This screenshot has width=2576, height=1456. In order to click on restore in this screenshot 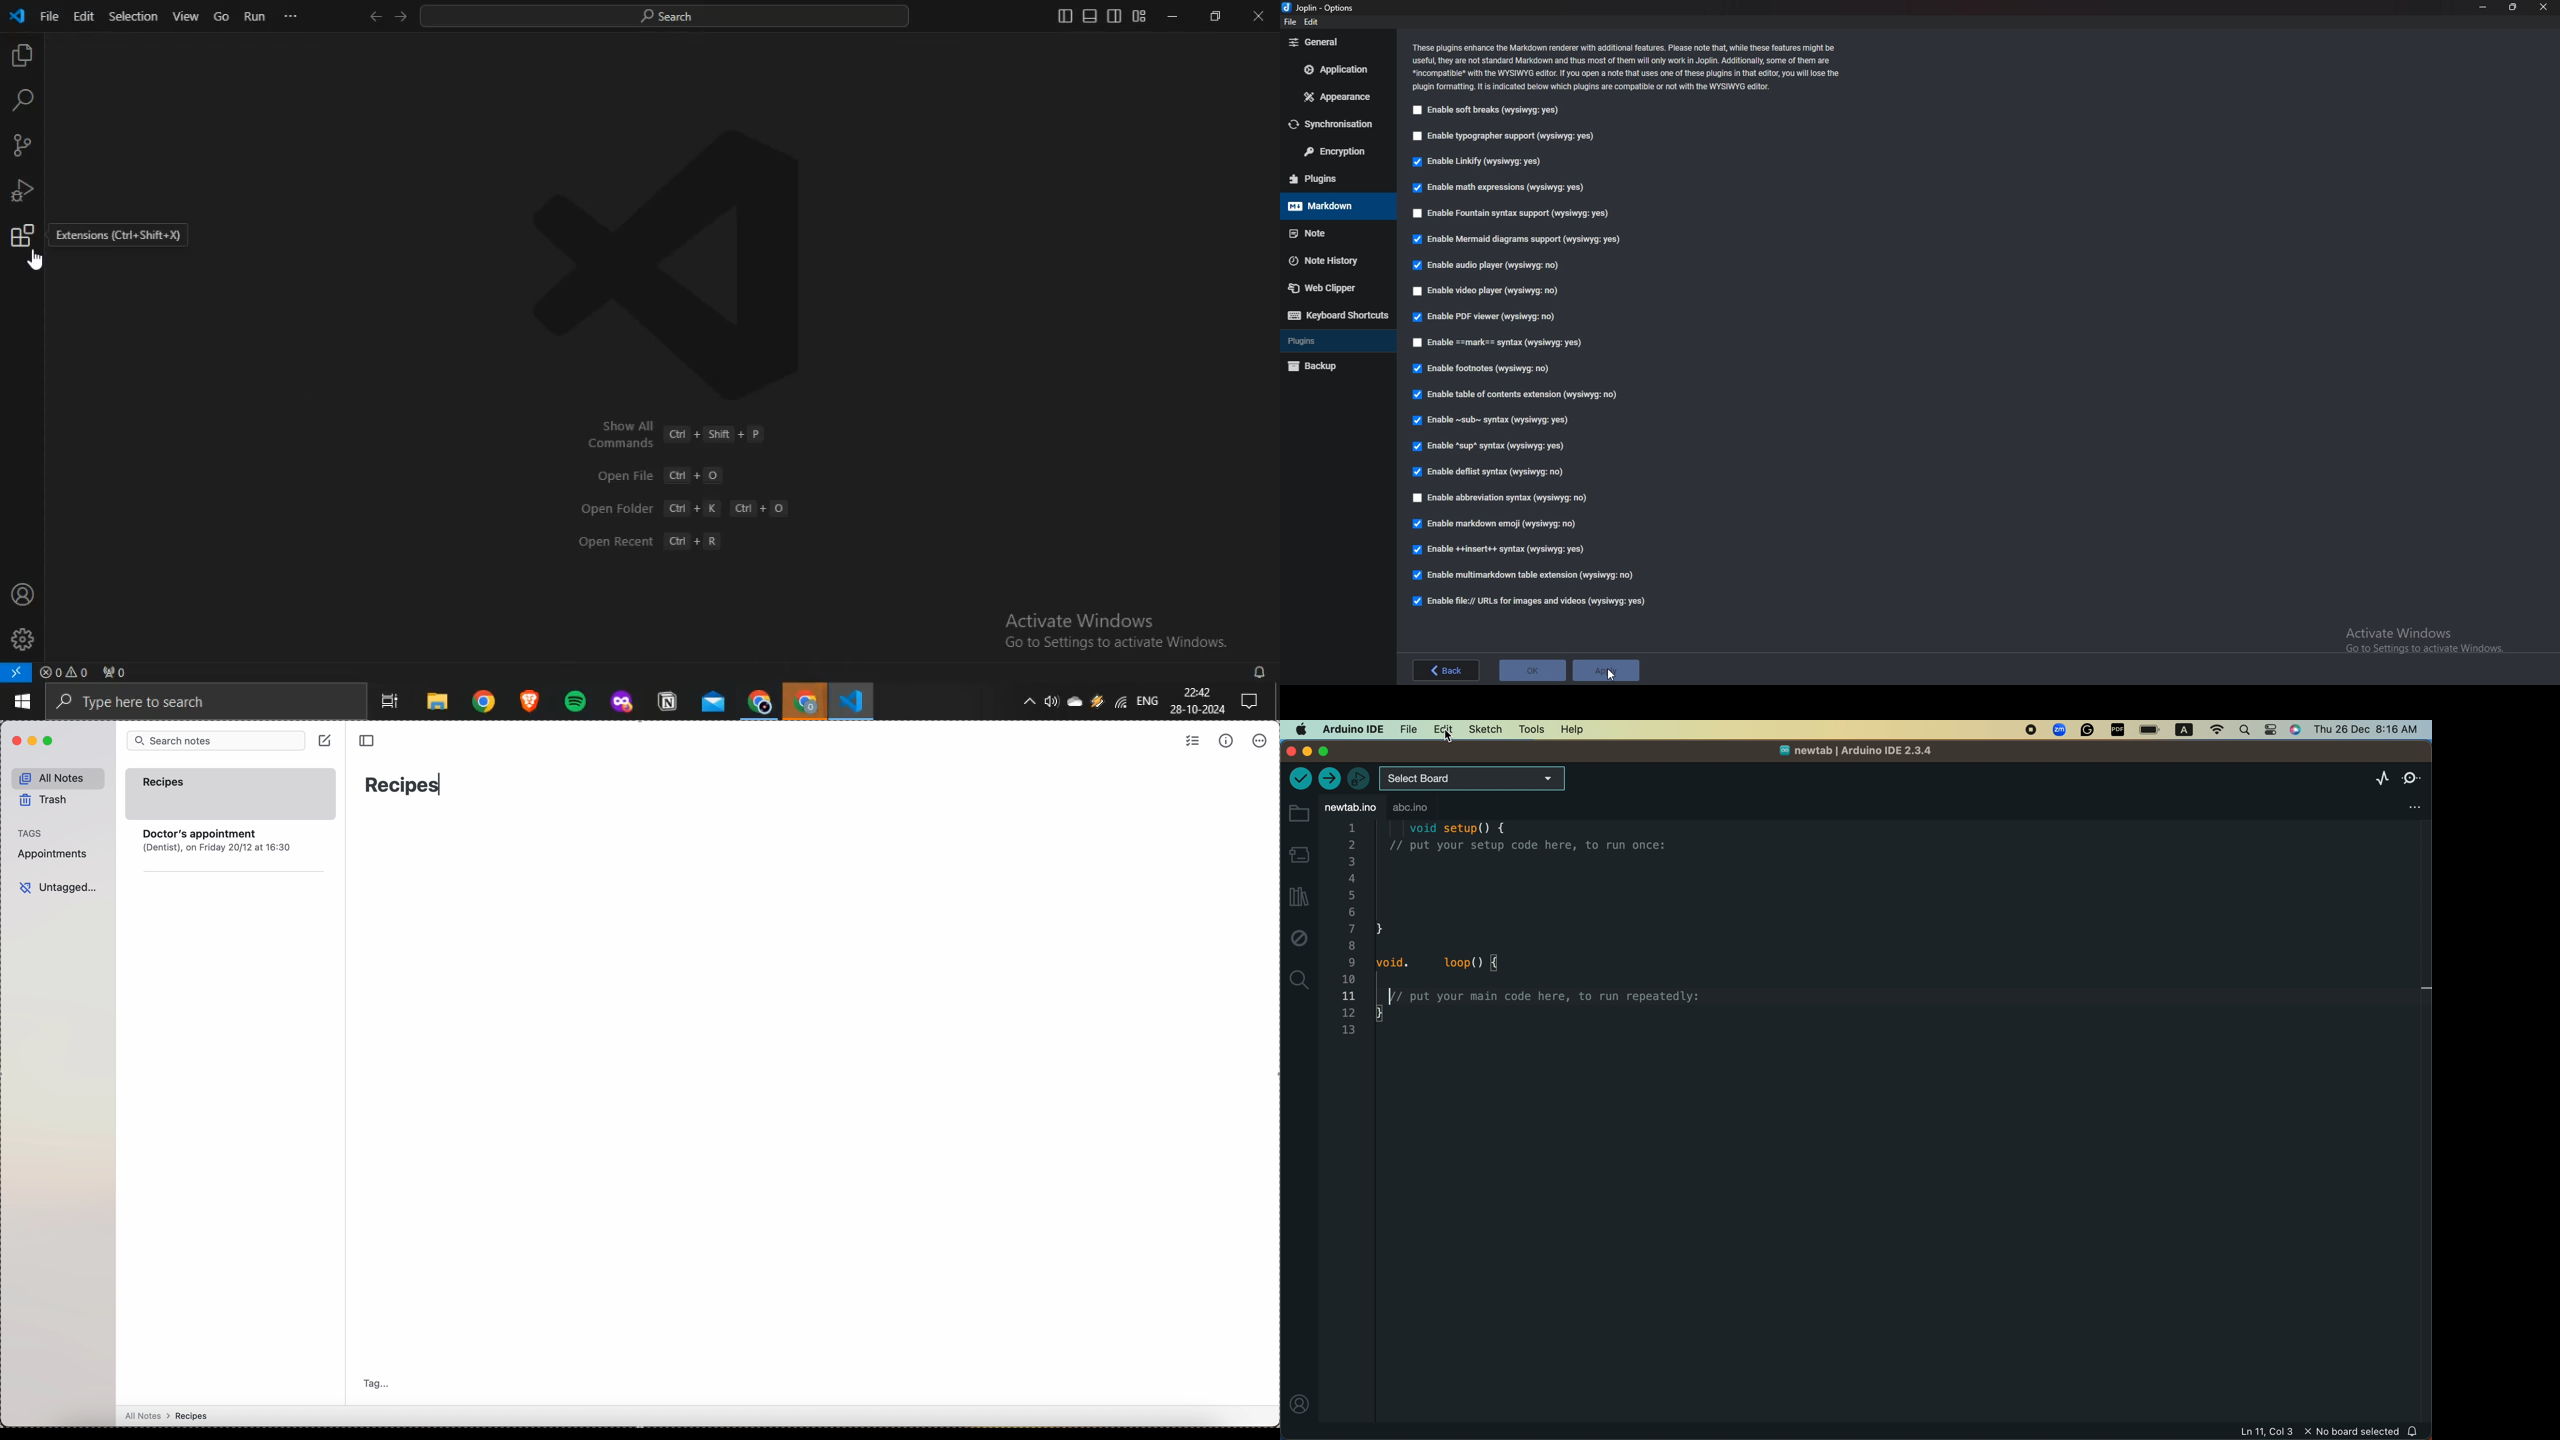, I will do `click(1215, 15)`.